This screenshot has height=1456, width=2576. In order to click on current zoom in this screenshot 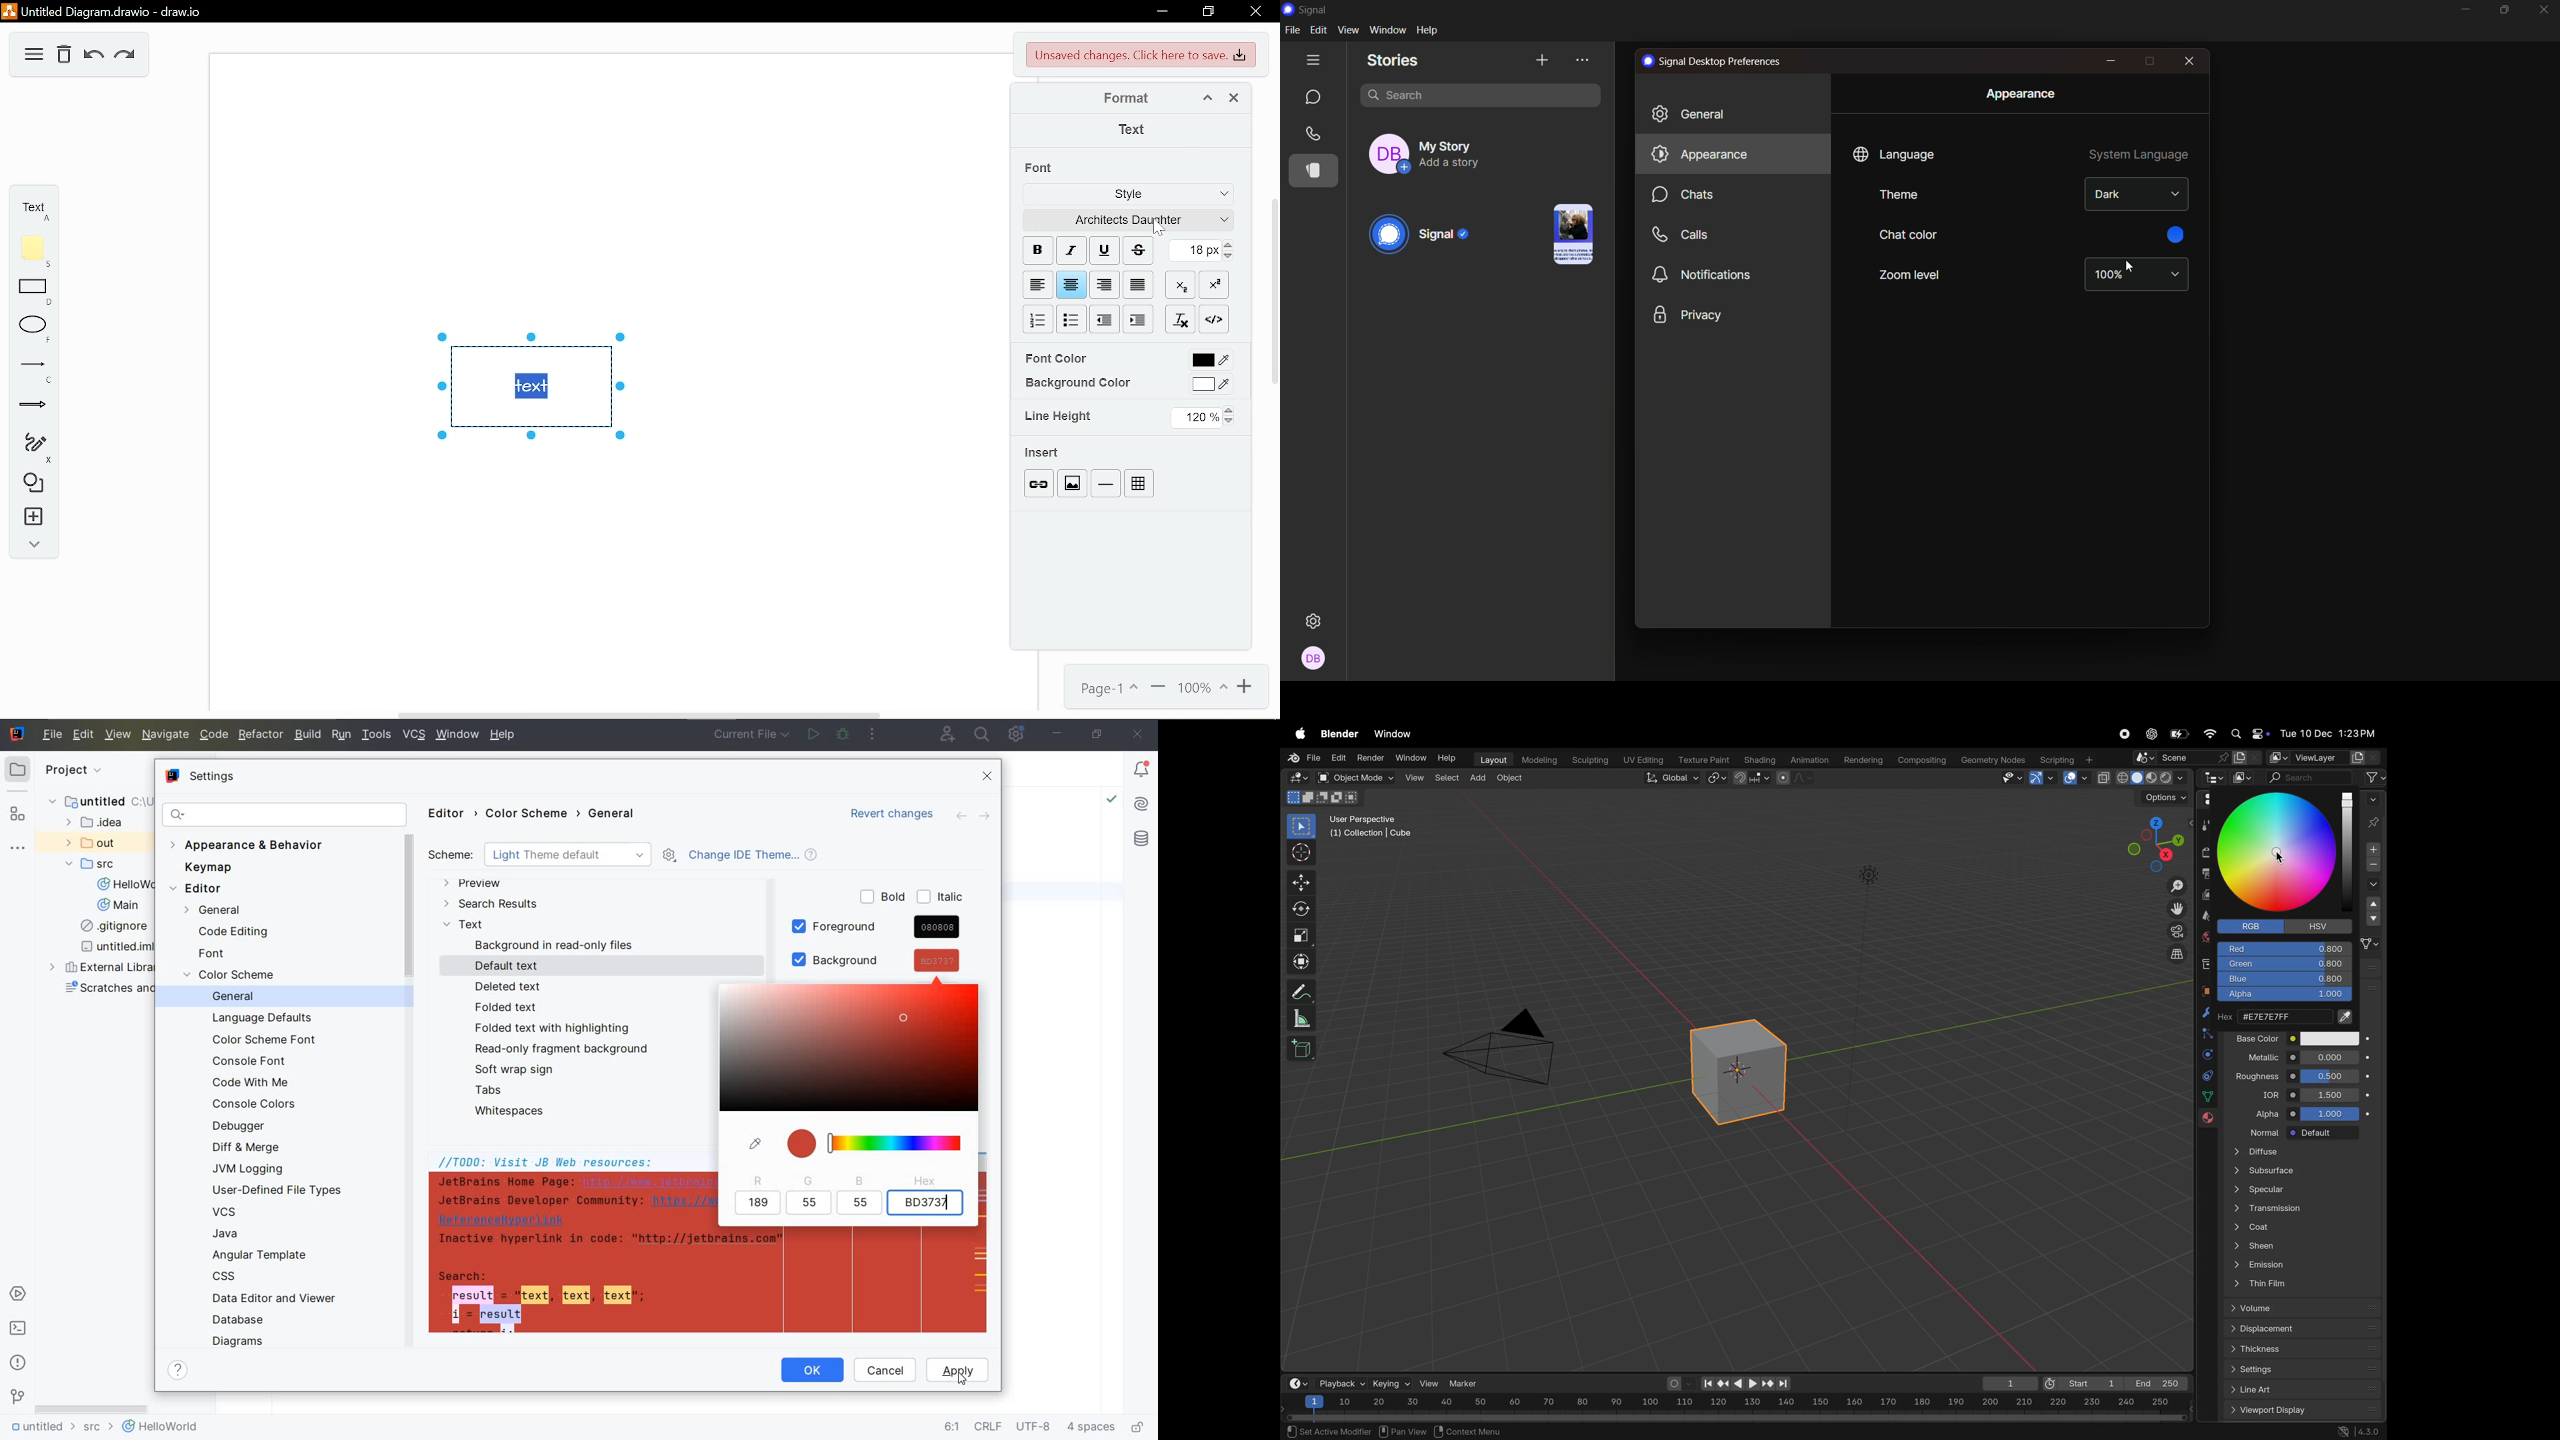, I will do `click(1202, 689)`.